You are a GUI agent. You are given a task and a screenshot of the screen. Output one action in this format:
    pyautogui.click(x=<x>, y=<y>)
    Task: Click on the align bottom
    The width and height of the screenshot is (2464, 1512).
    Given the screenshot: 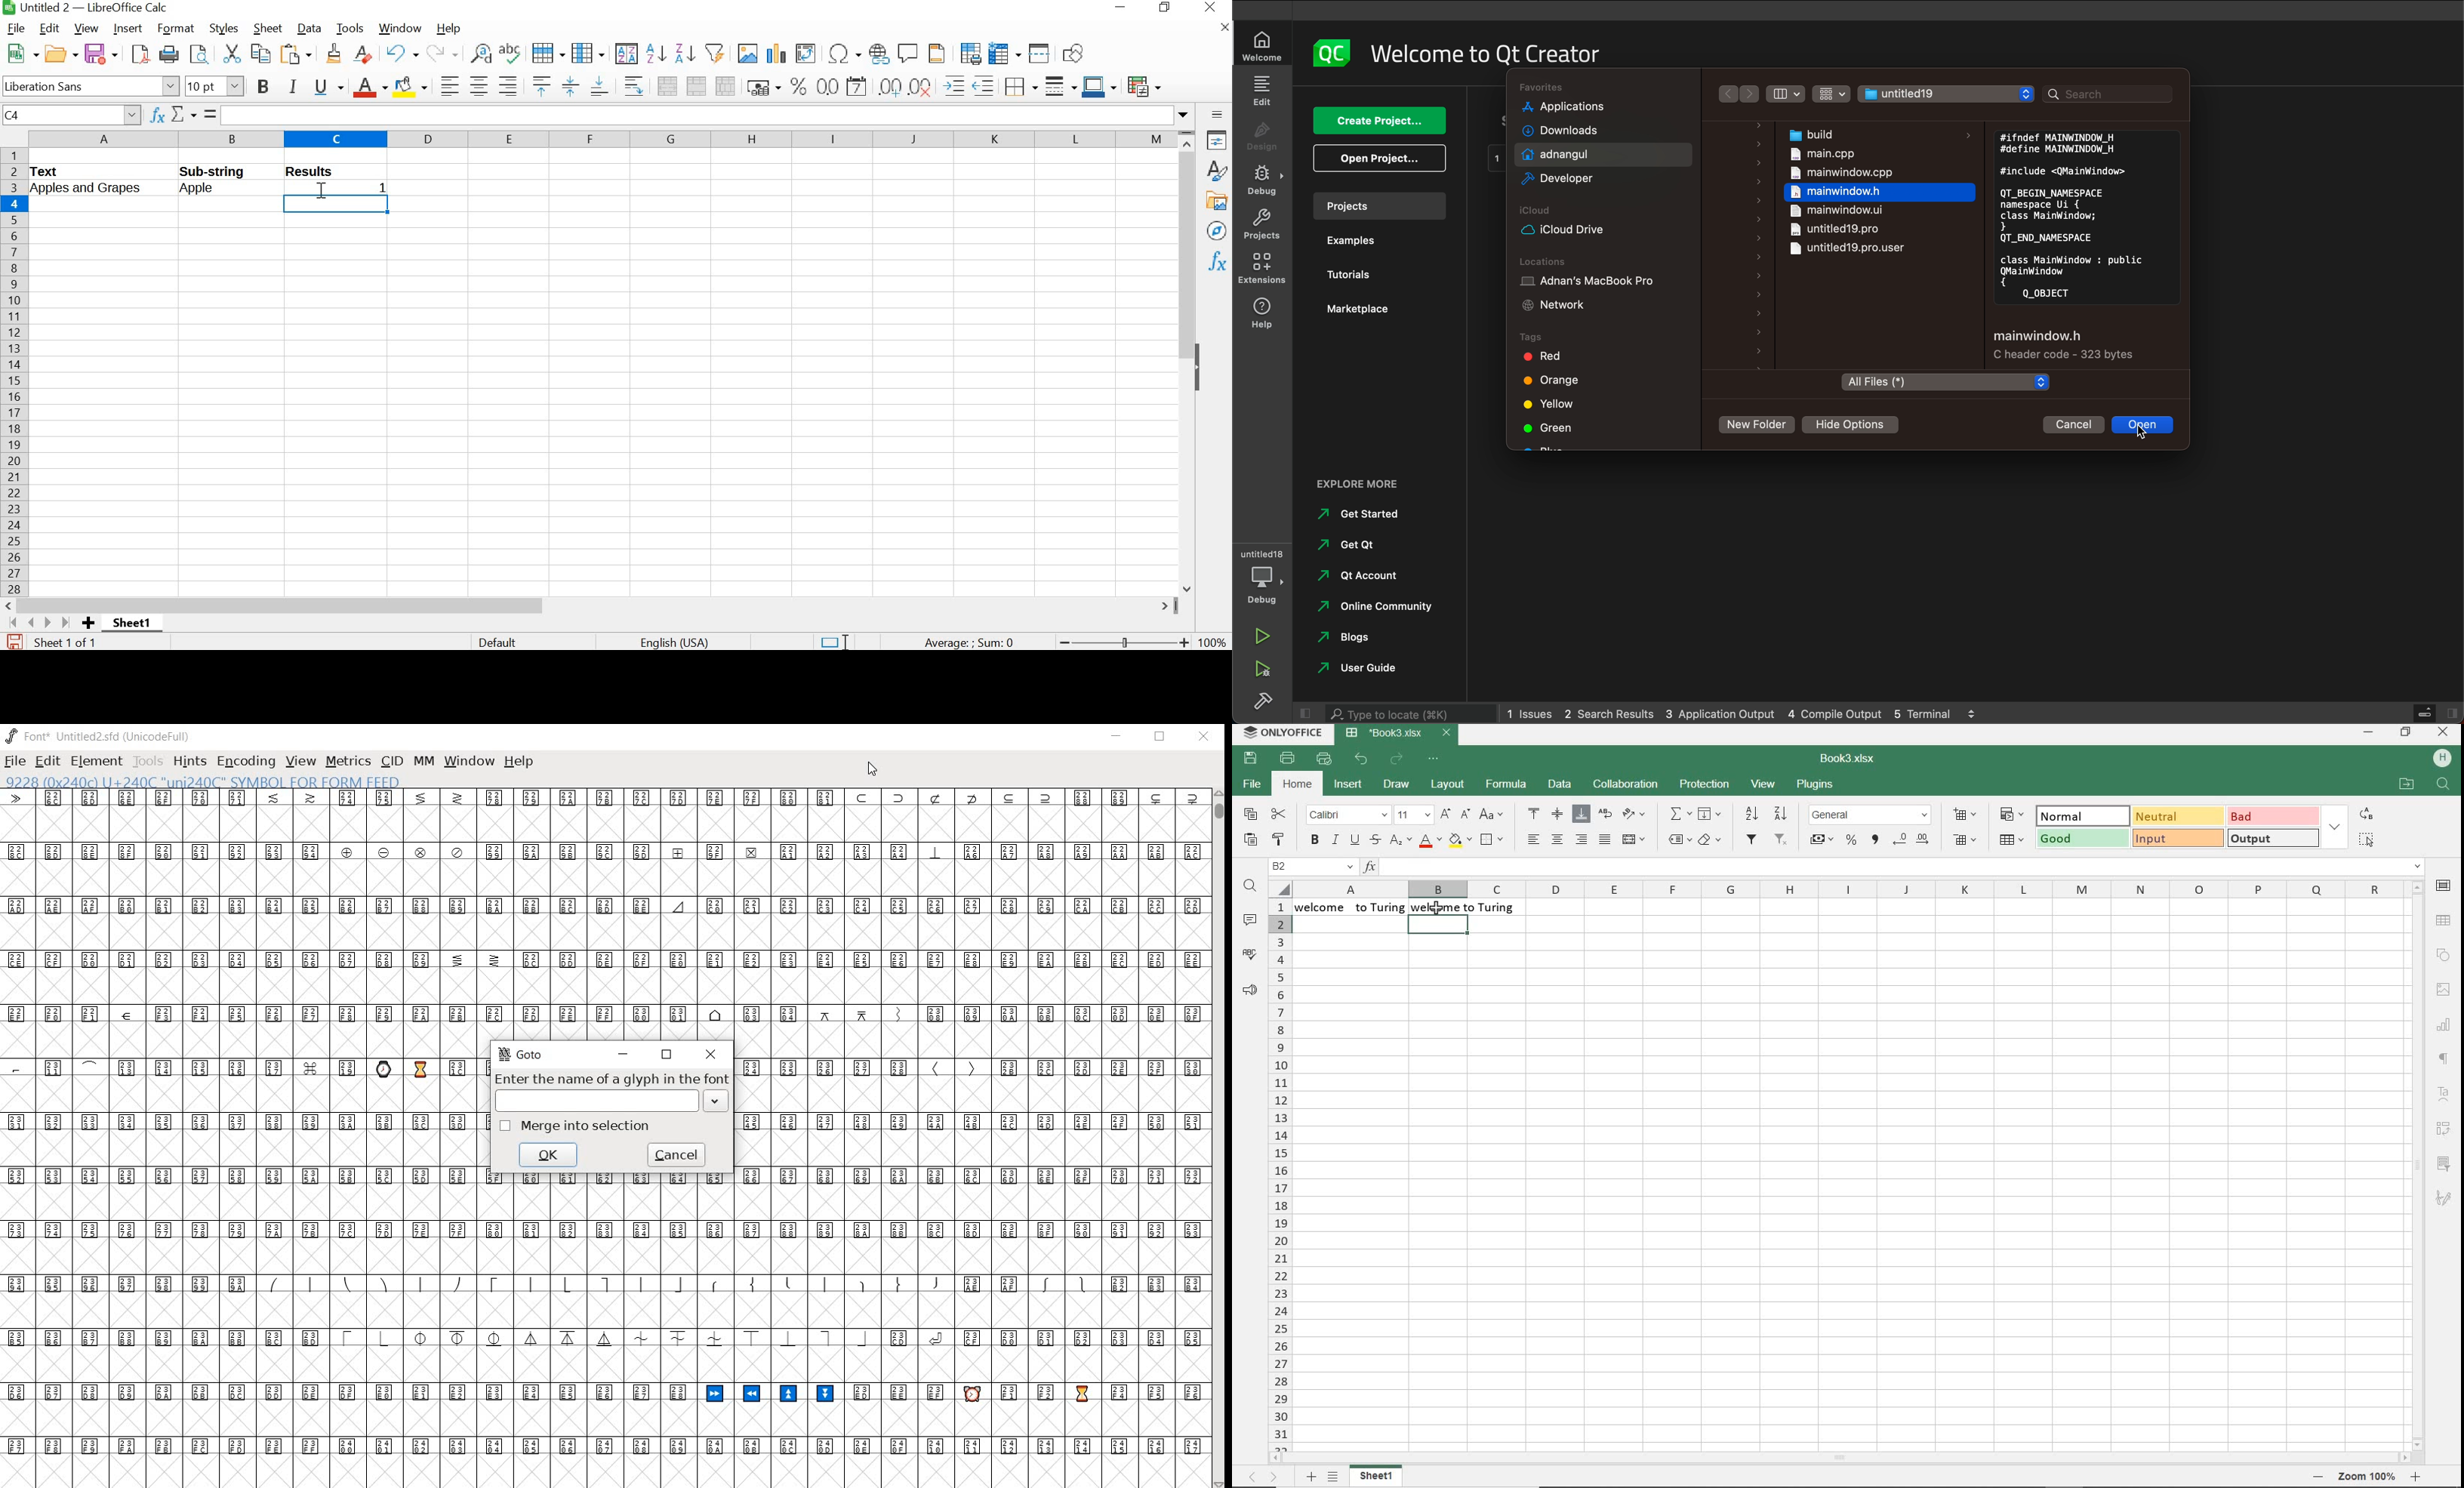 What is the action you would take?
    pyautogui.click(x=1580, y=813)
    